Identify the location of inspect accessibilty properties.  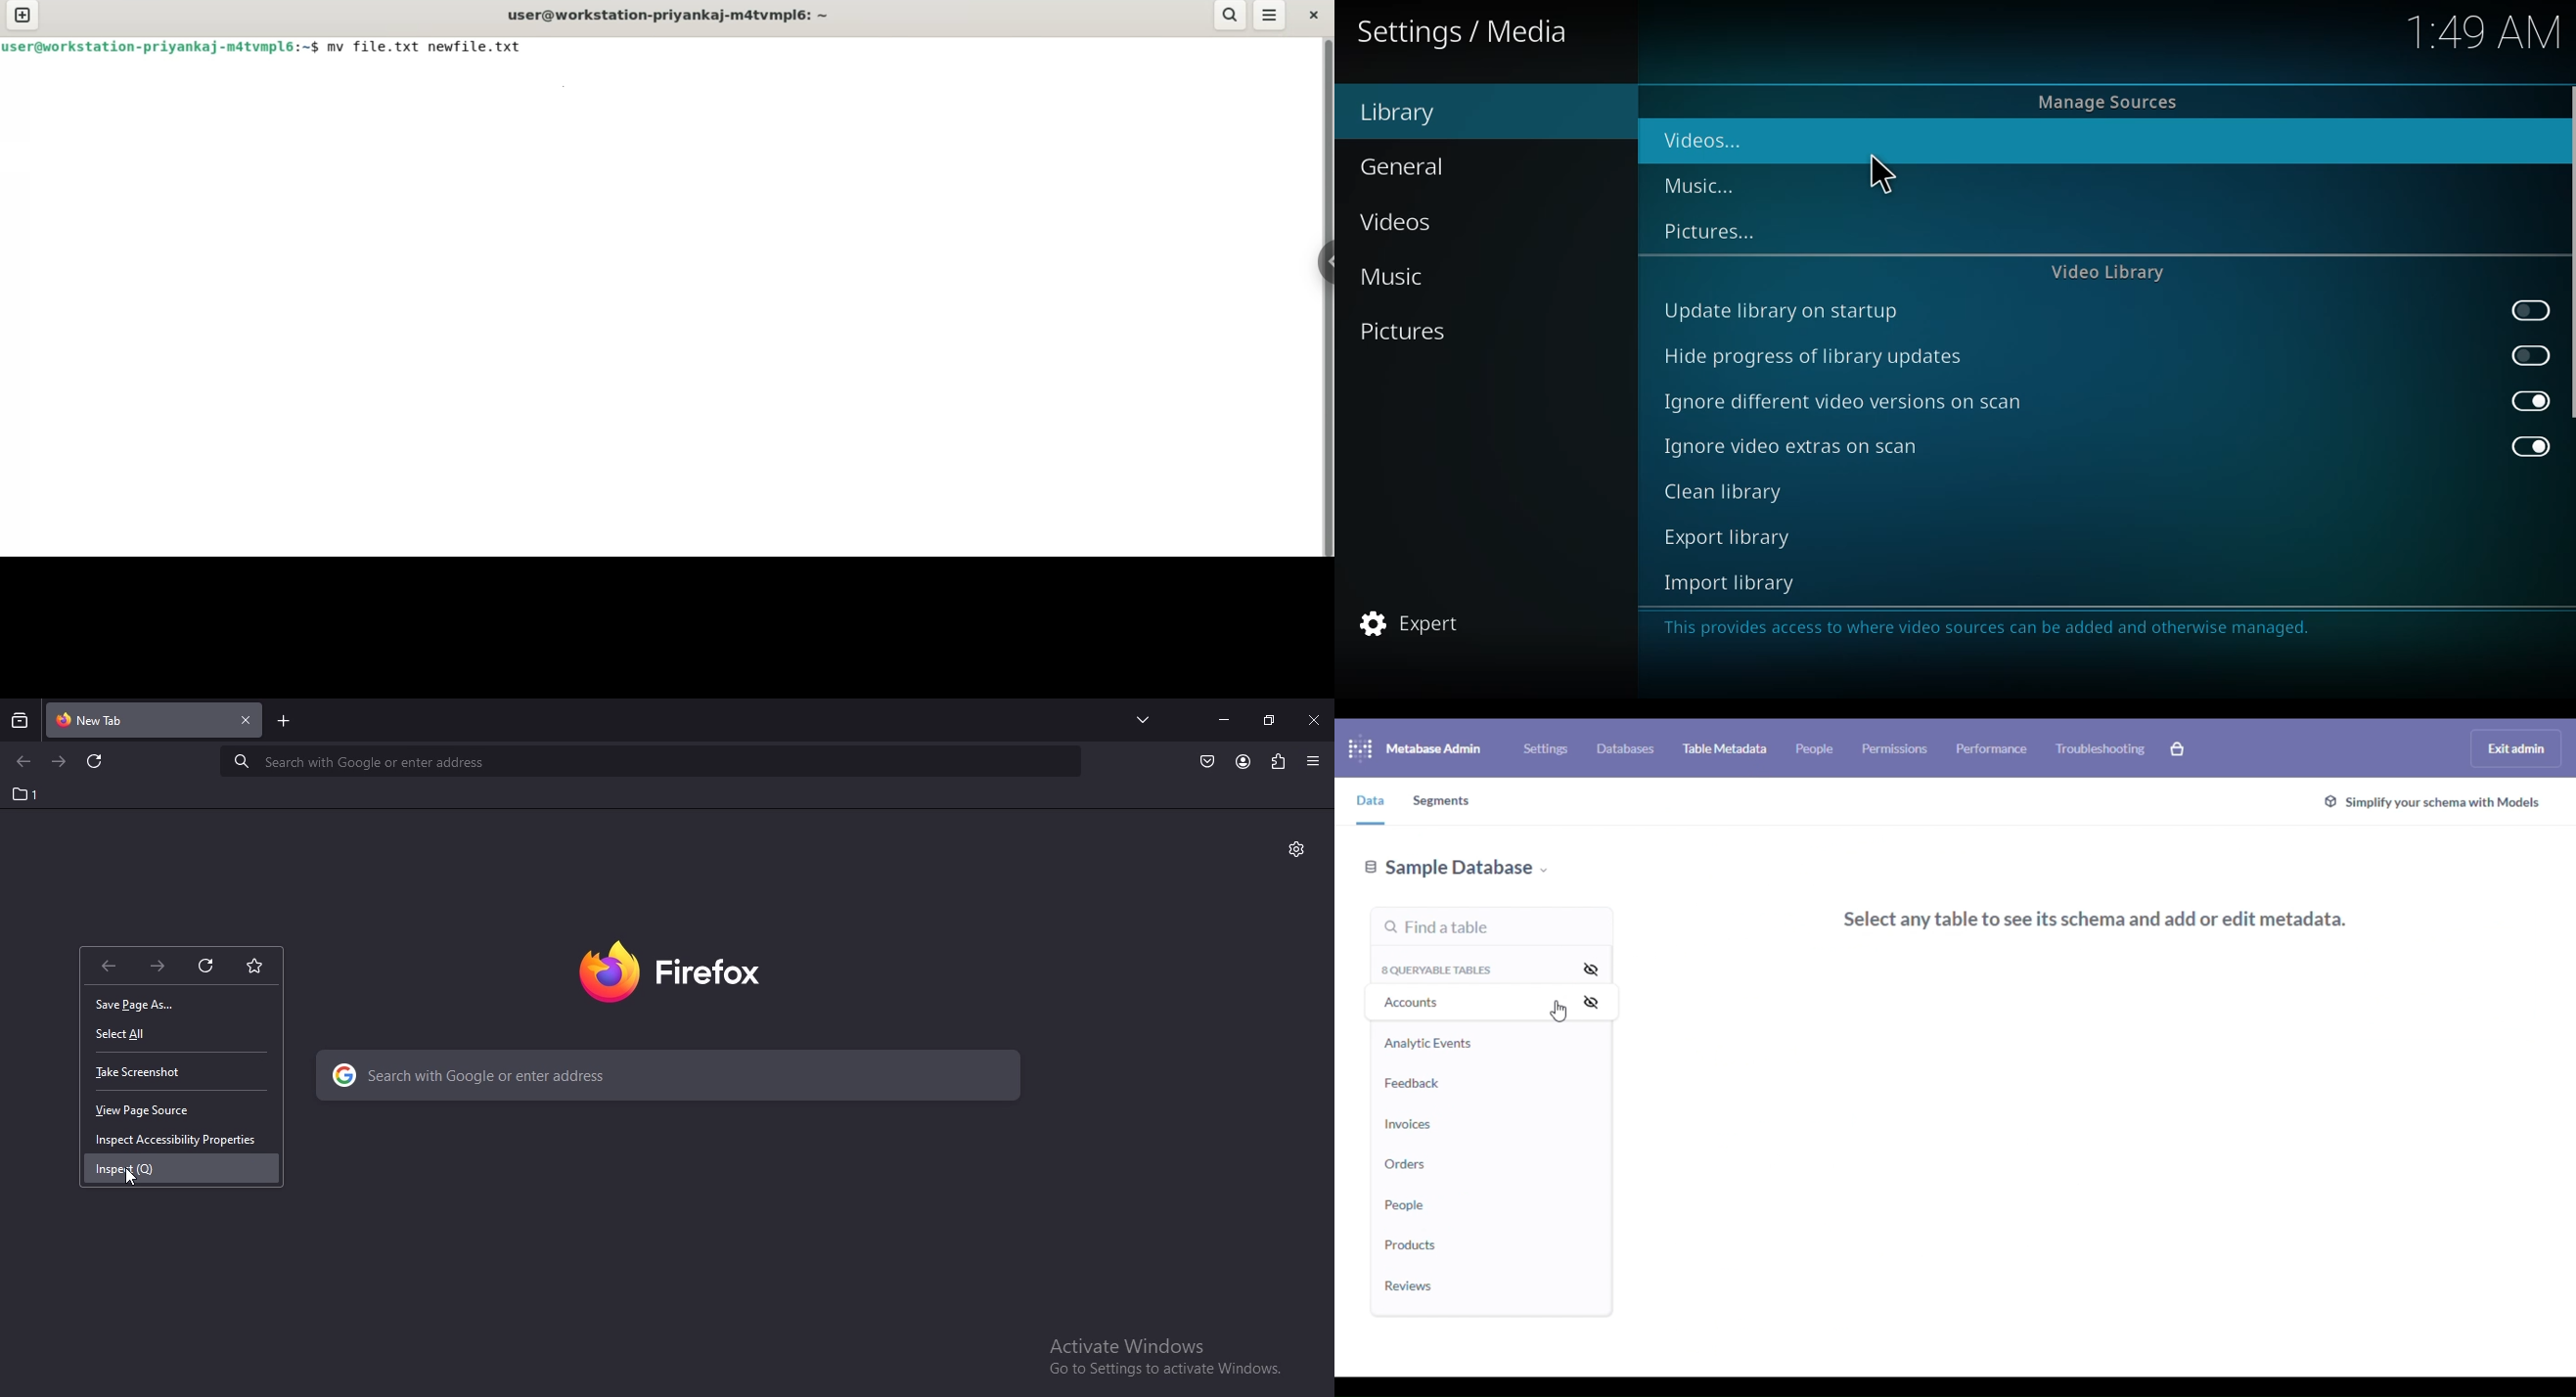
(178, 1138).